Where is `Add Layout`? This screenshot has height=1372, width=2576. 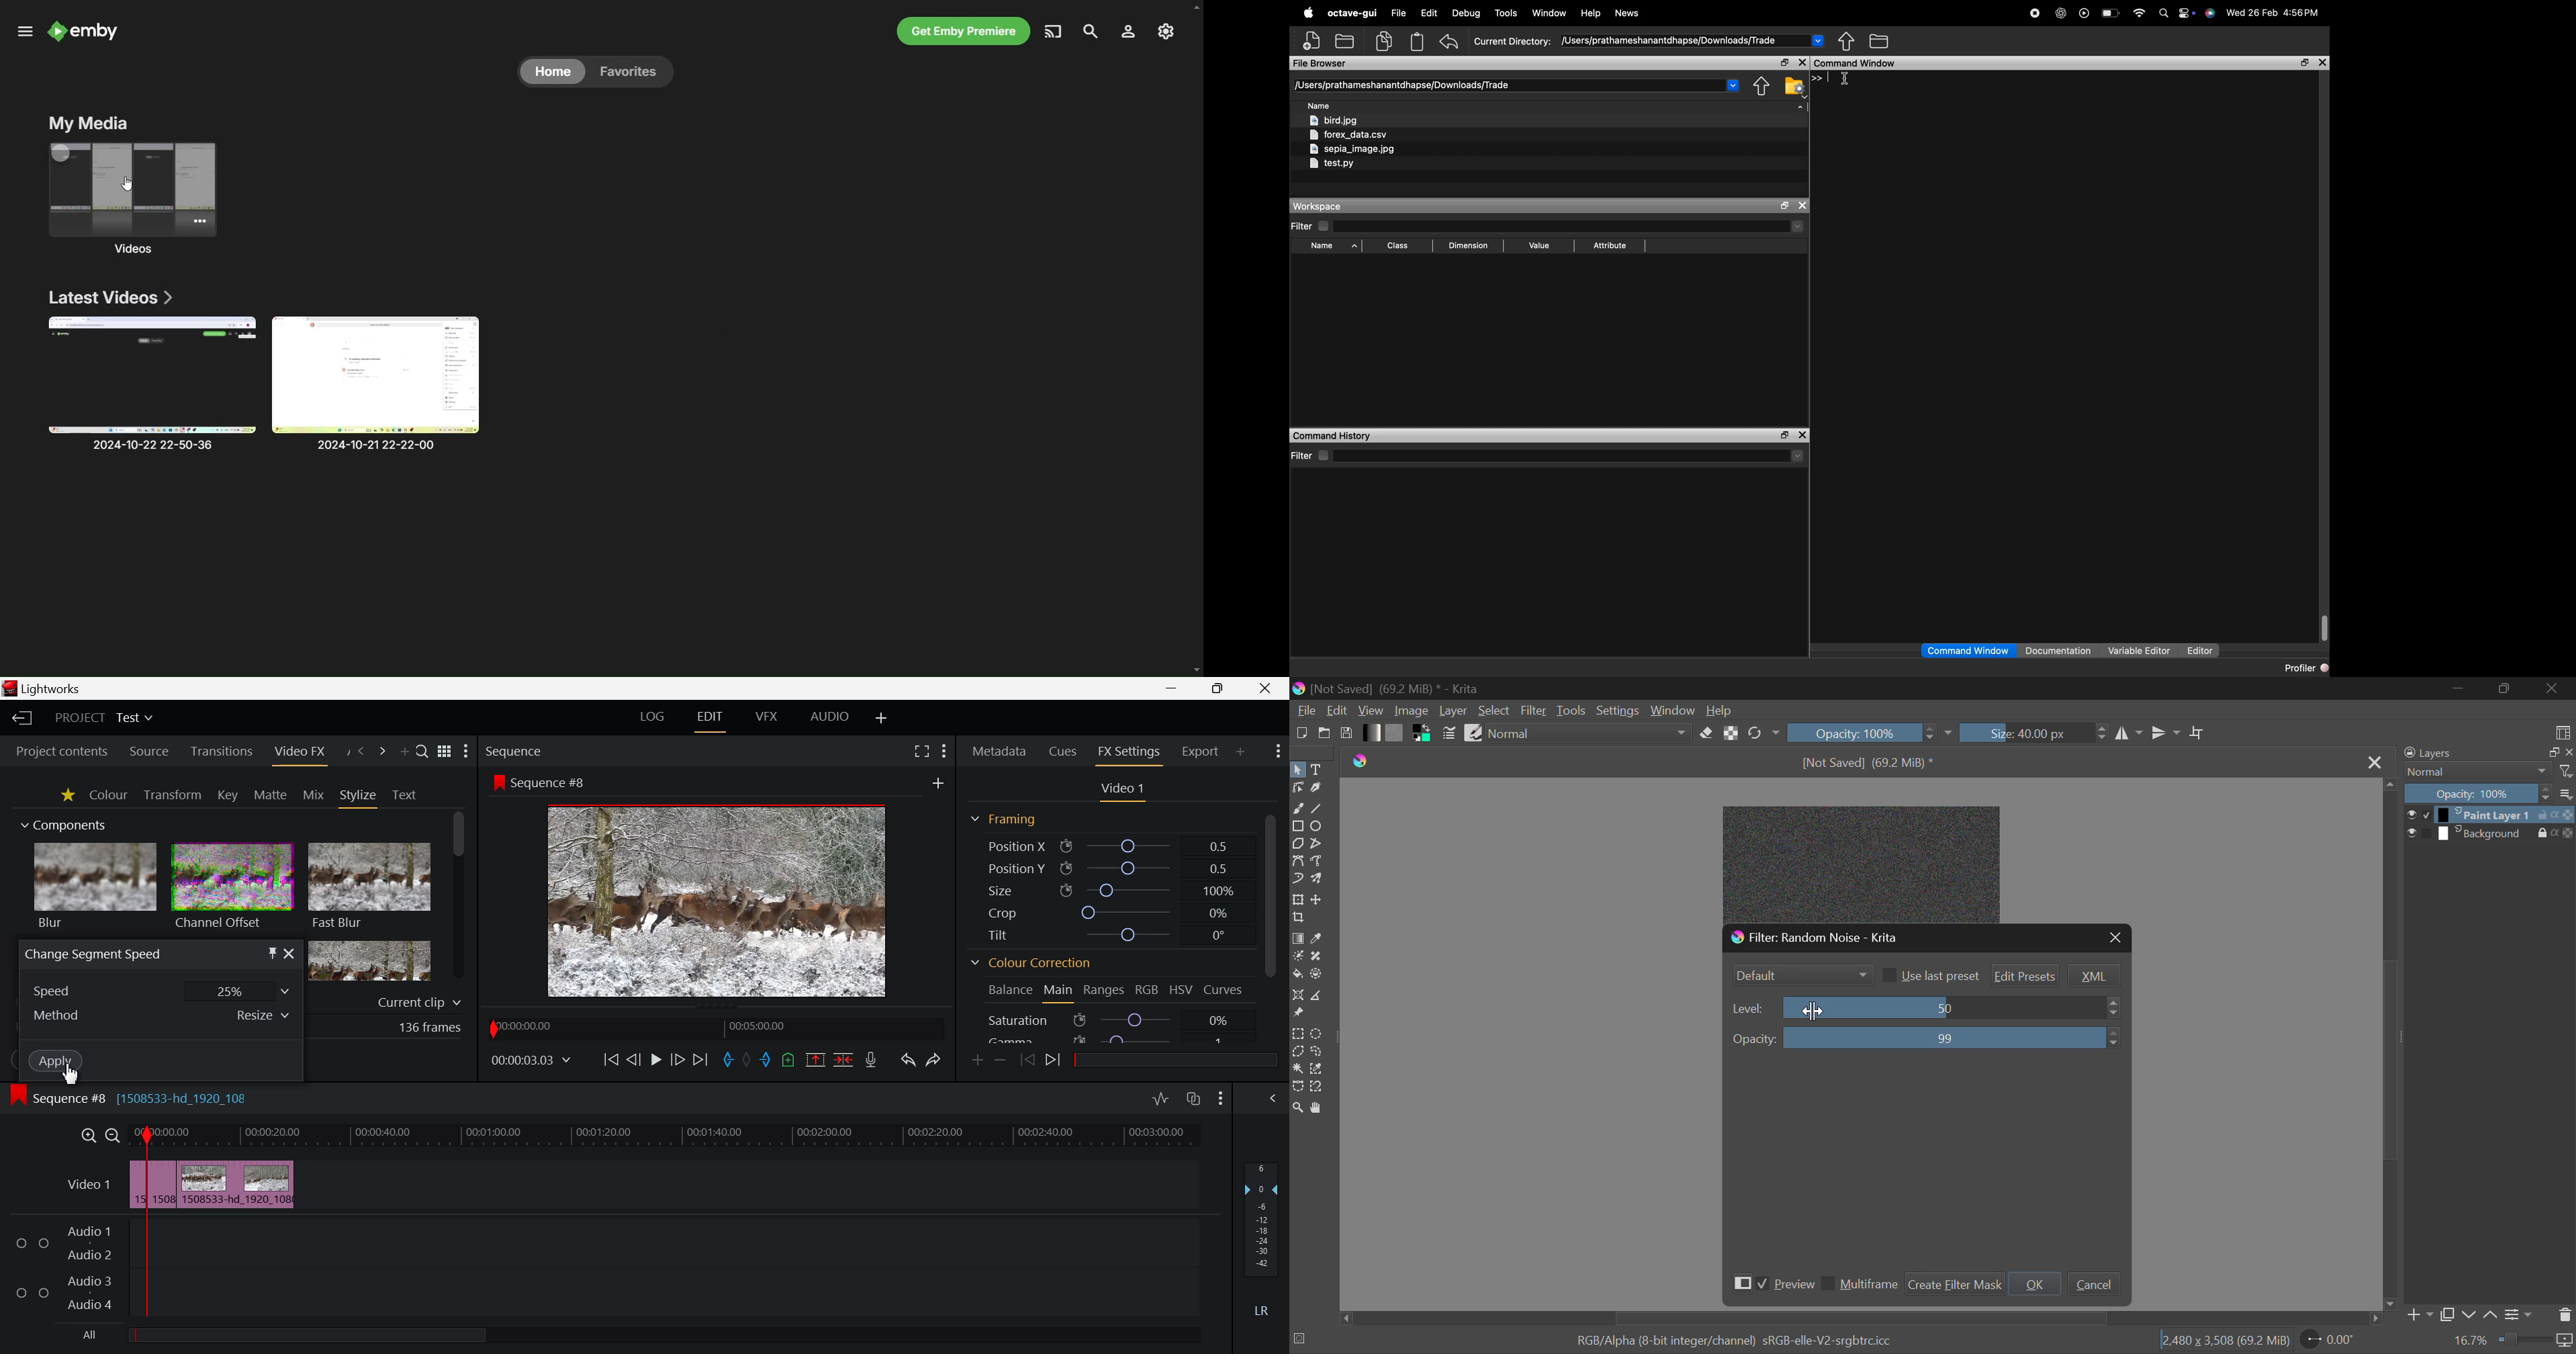 Add Layout is located at coordinates (880, 718).